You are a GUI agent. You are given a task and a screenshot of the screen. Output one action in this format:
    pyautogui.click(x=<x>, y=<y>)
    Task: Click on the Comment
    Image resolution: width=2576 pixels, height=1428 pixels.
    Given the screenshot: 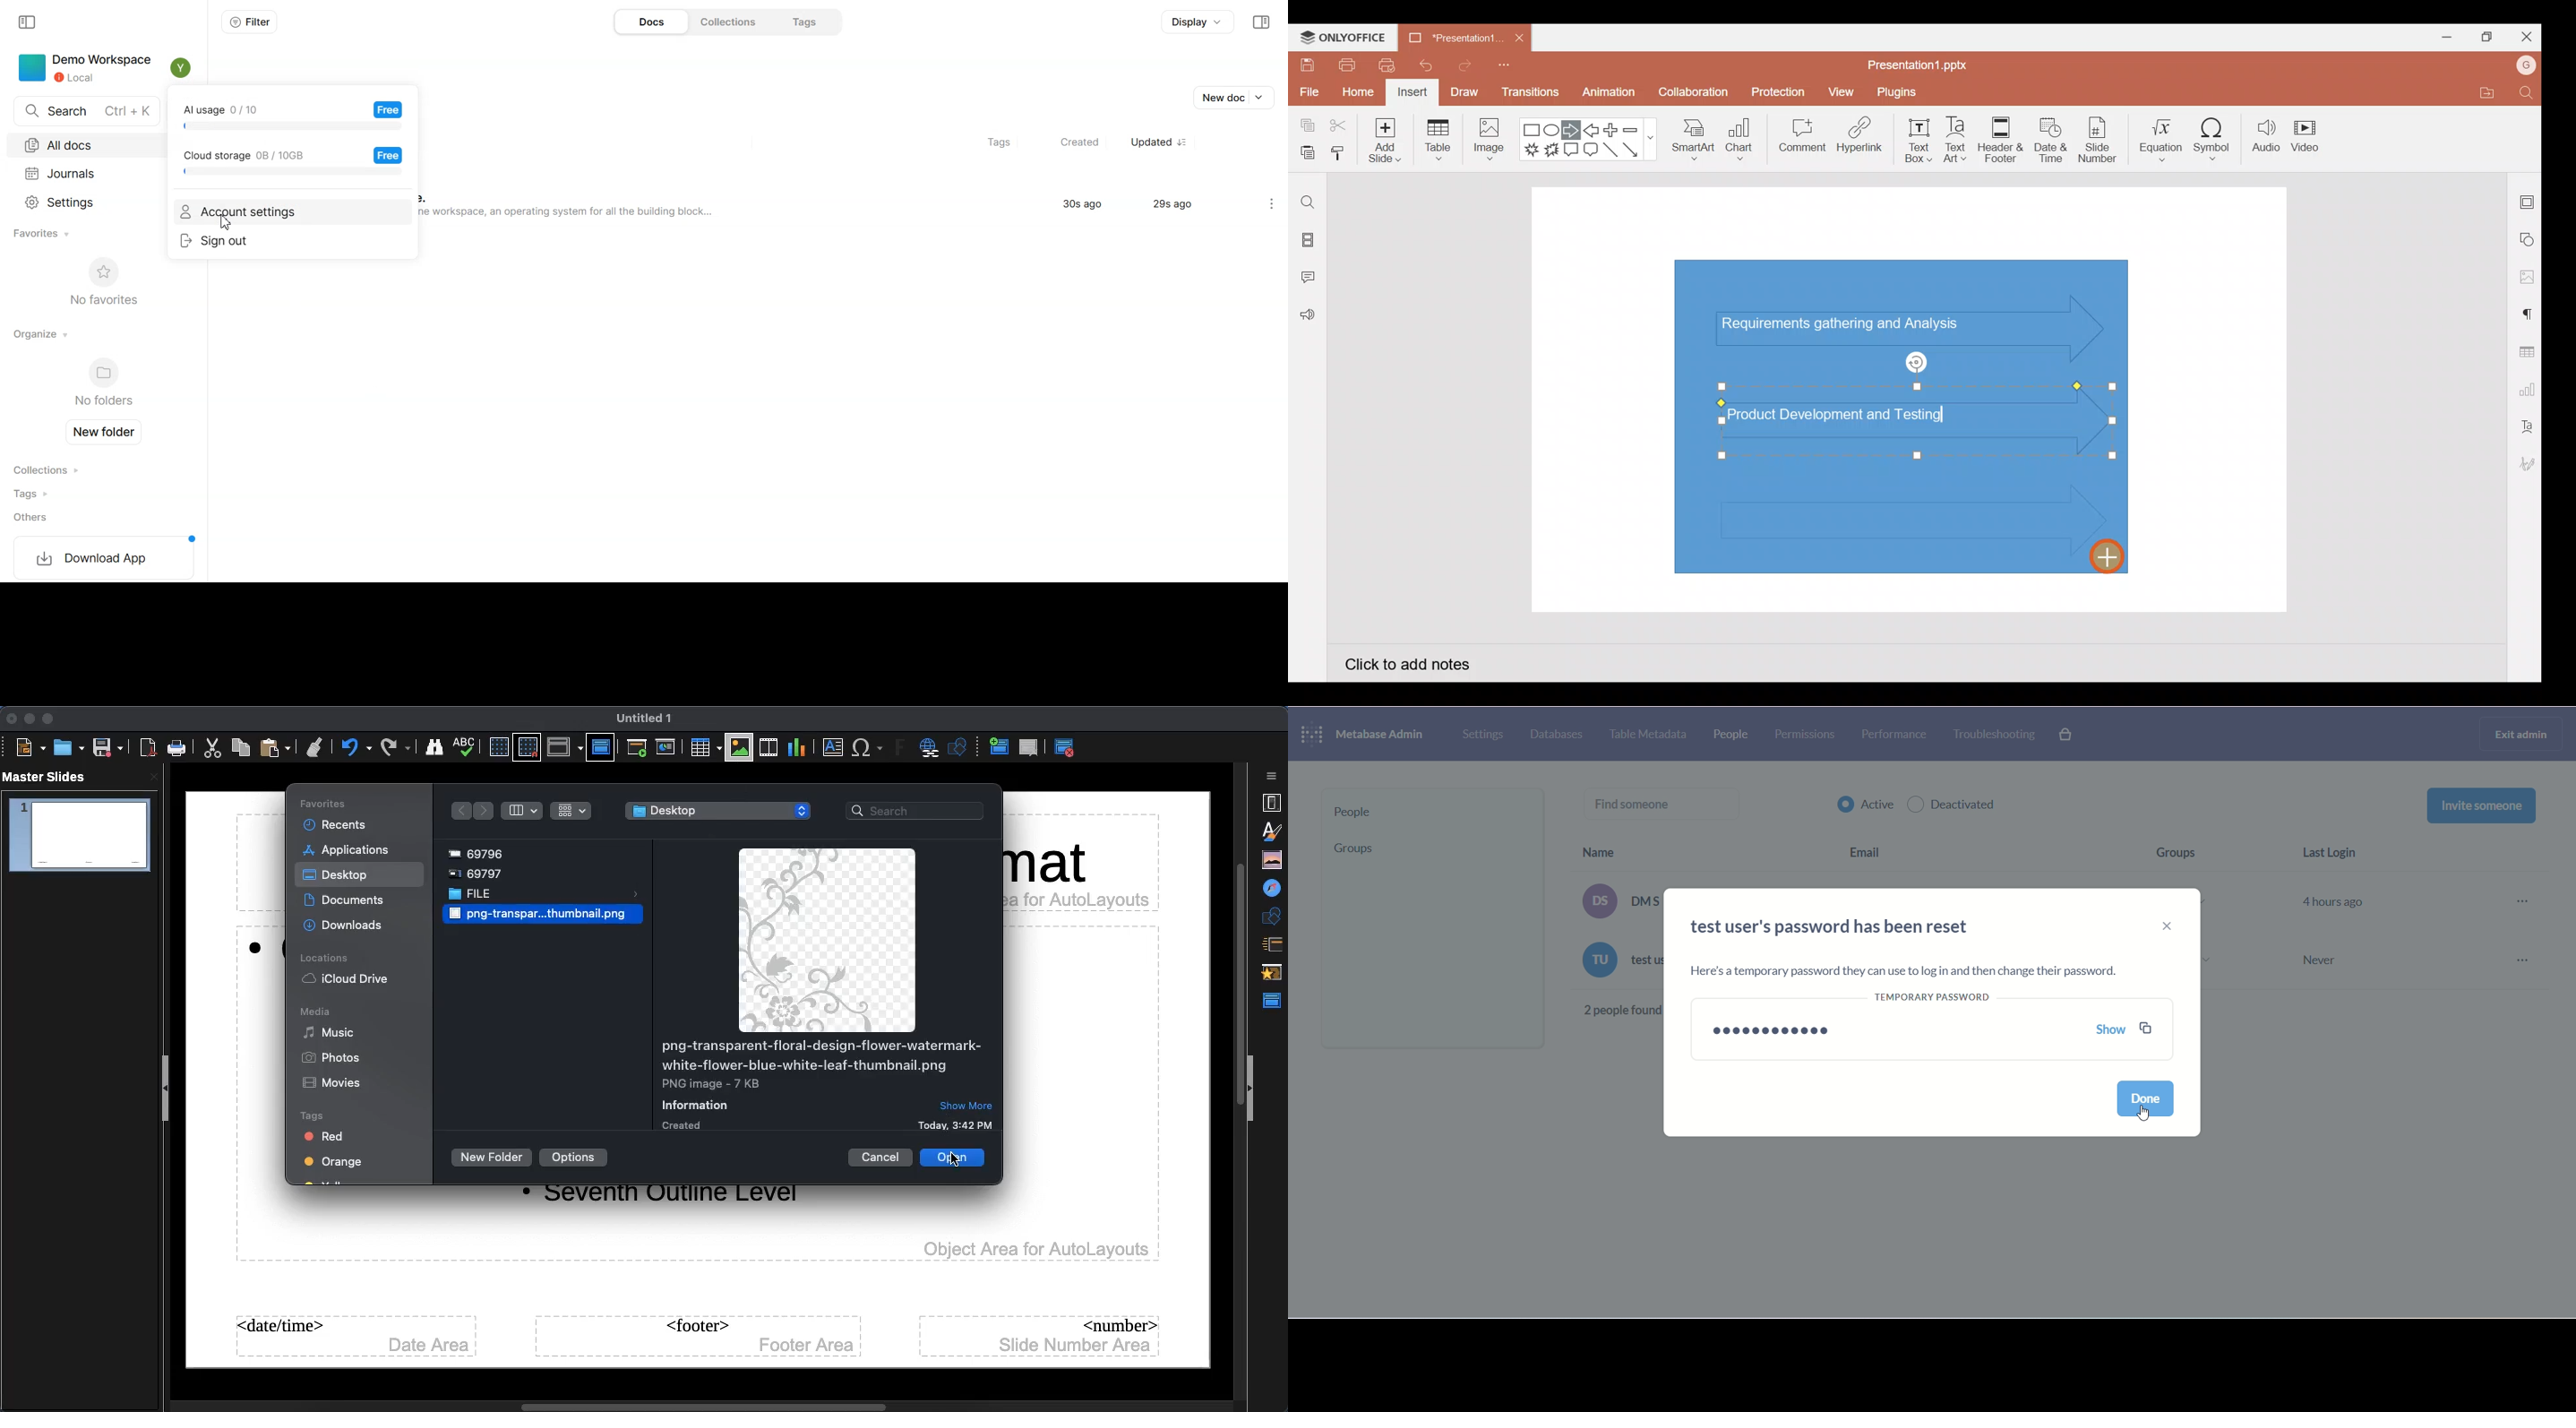 What is the action you would take?
    pyautogui.click(x=1798, y=138)
    